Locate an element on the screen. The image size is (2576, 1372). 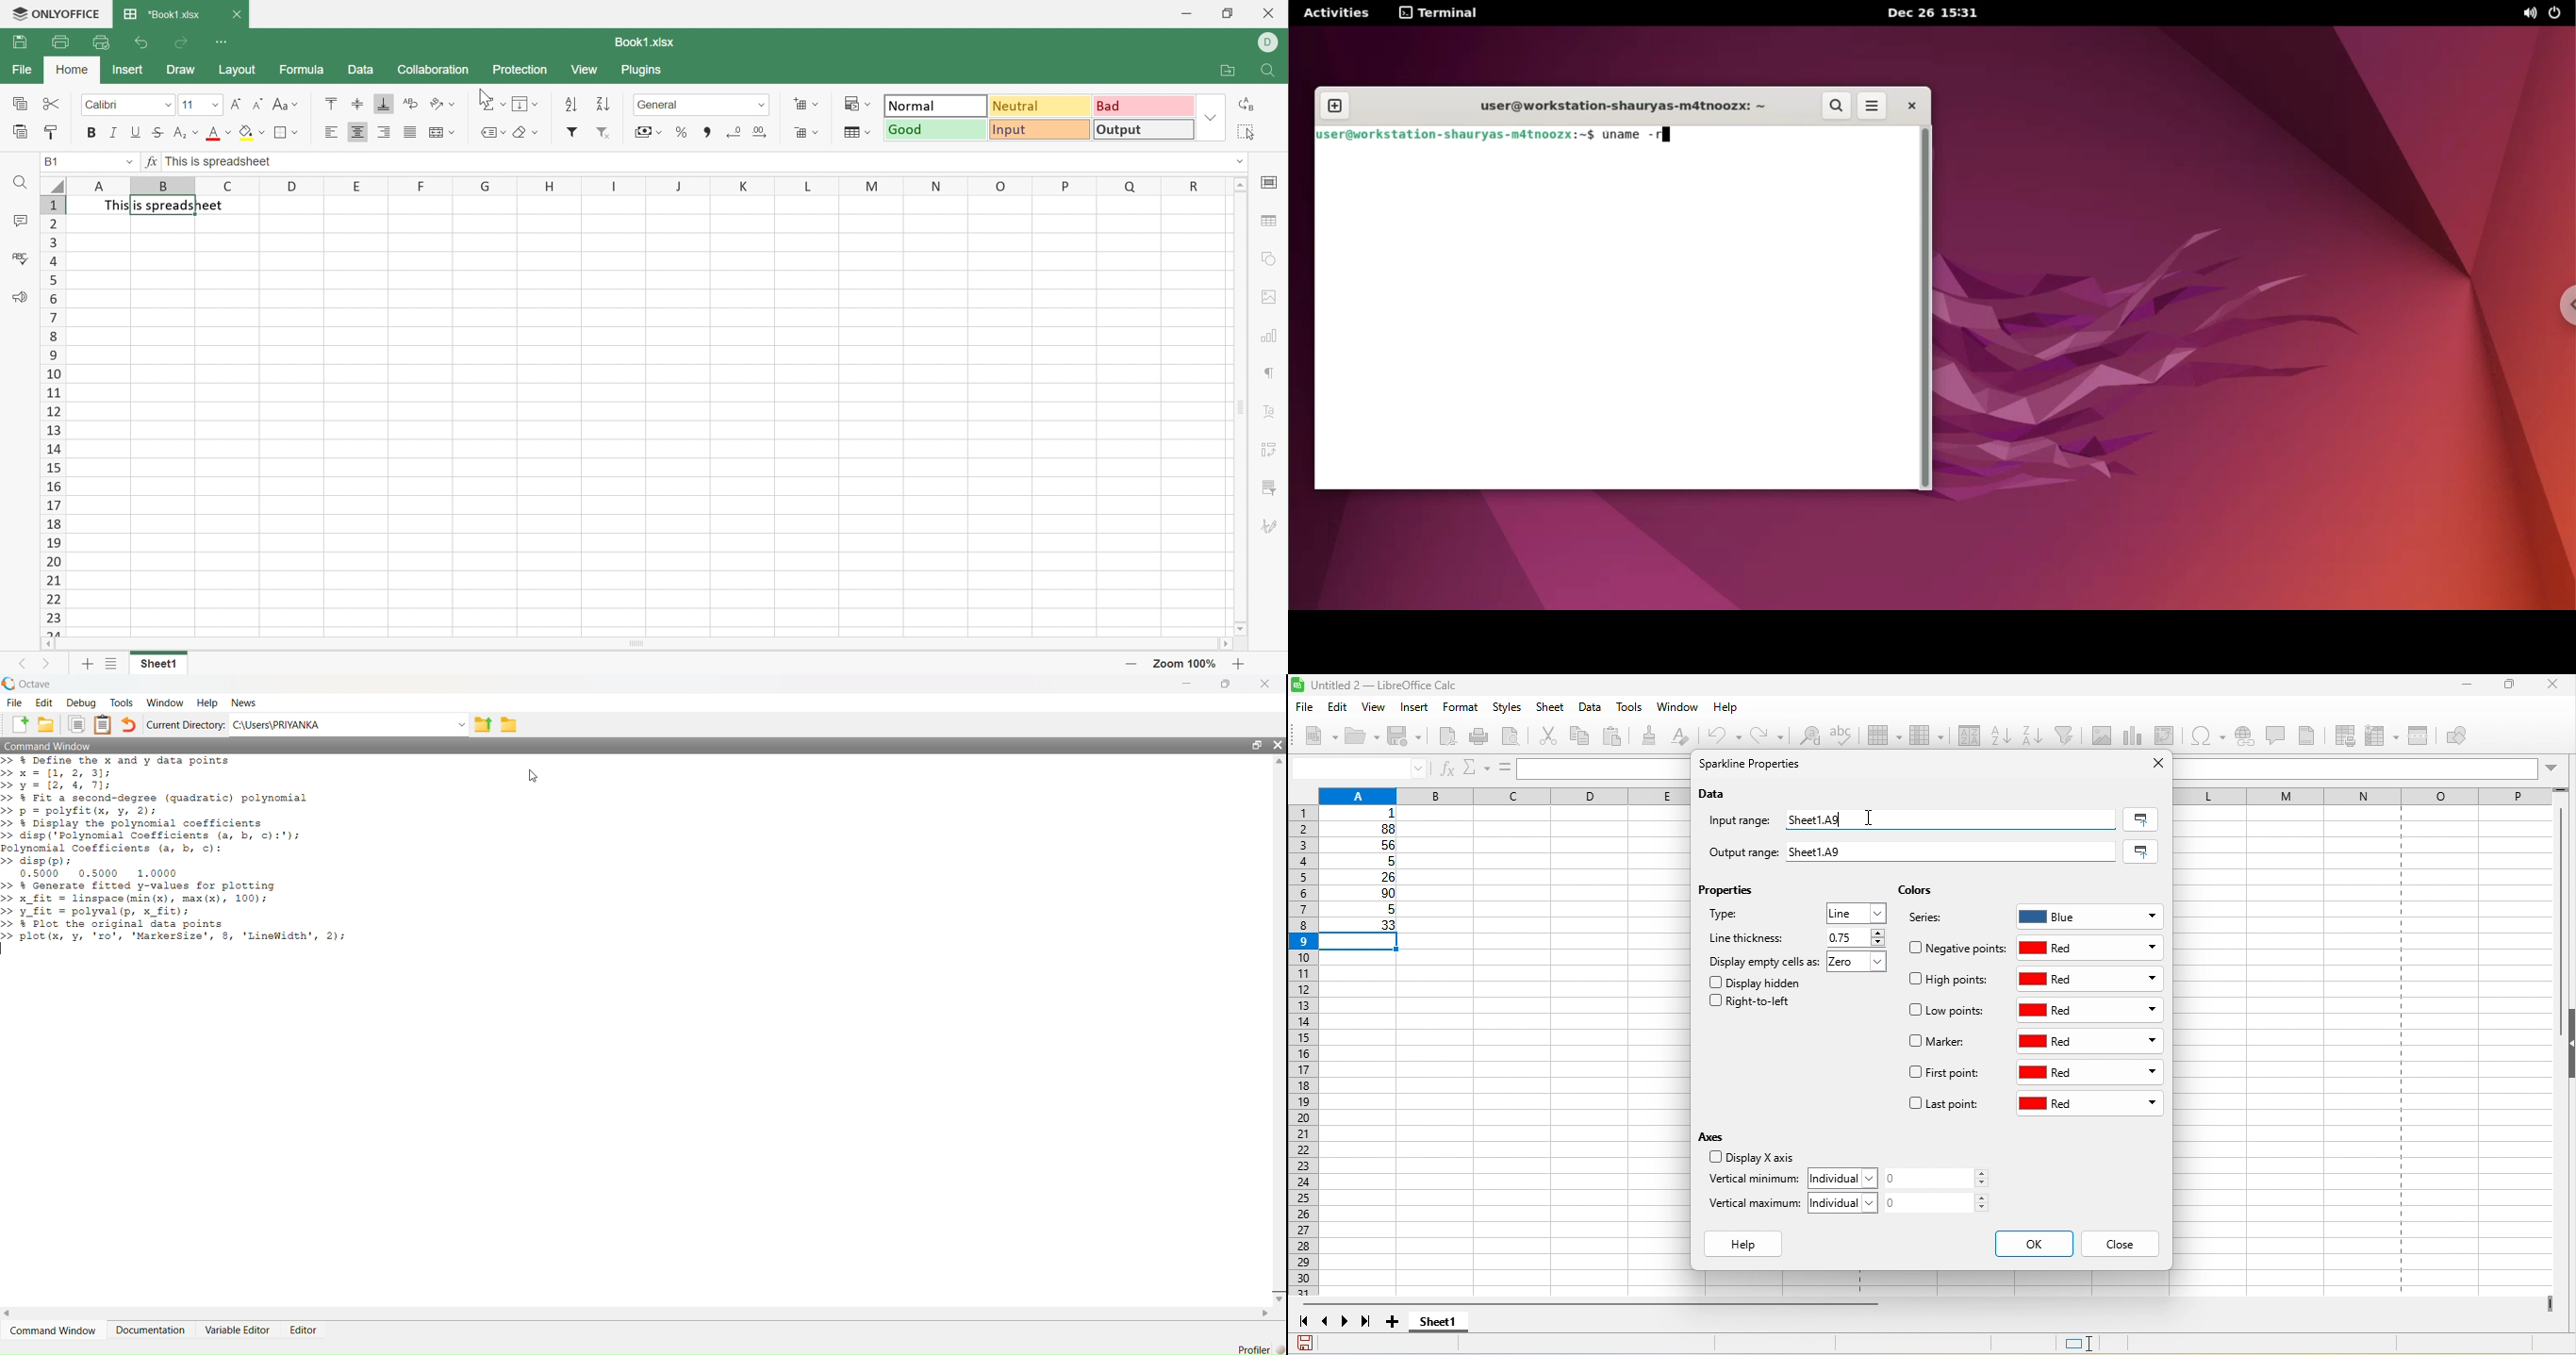
comment is located at coordinates (2279, 735).